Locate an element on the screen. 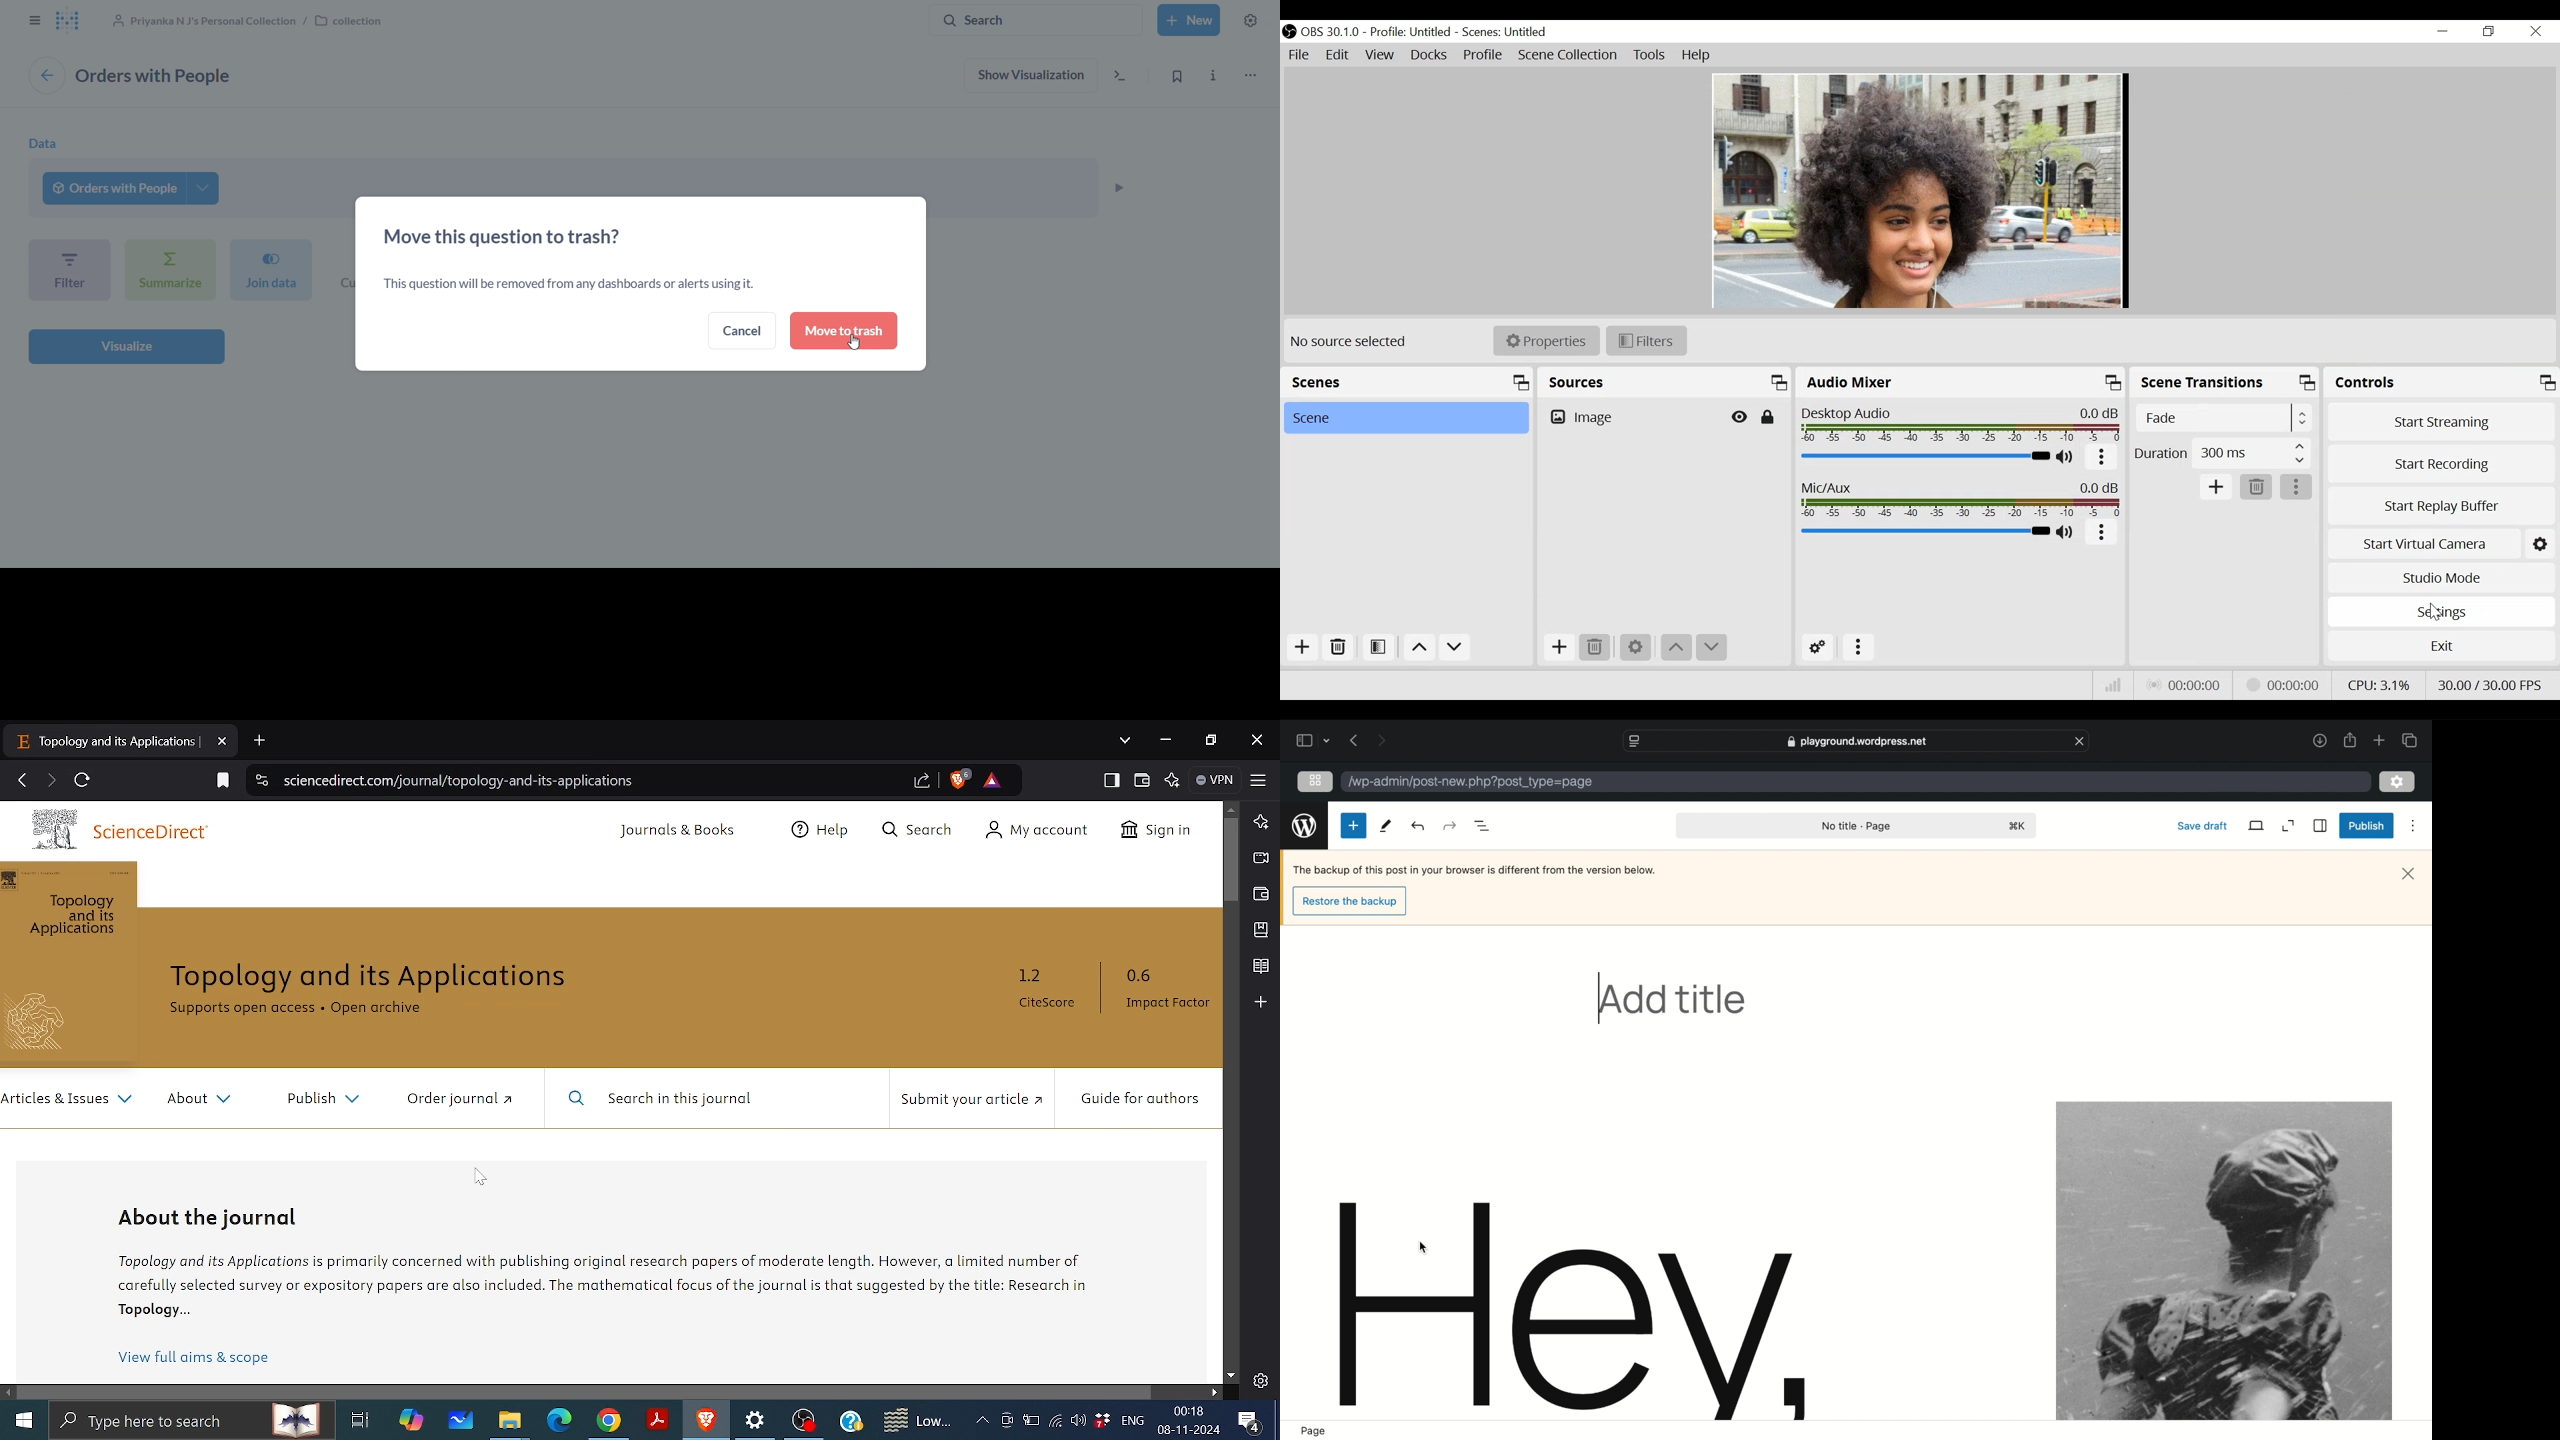 This screenshot has height=1456, width=2576. (un)mute is located at coordinates (2069, 457).